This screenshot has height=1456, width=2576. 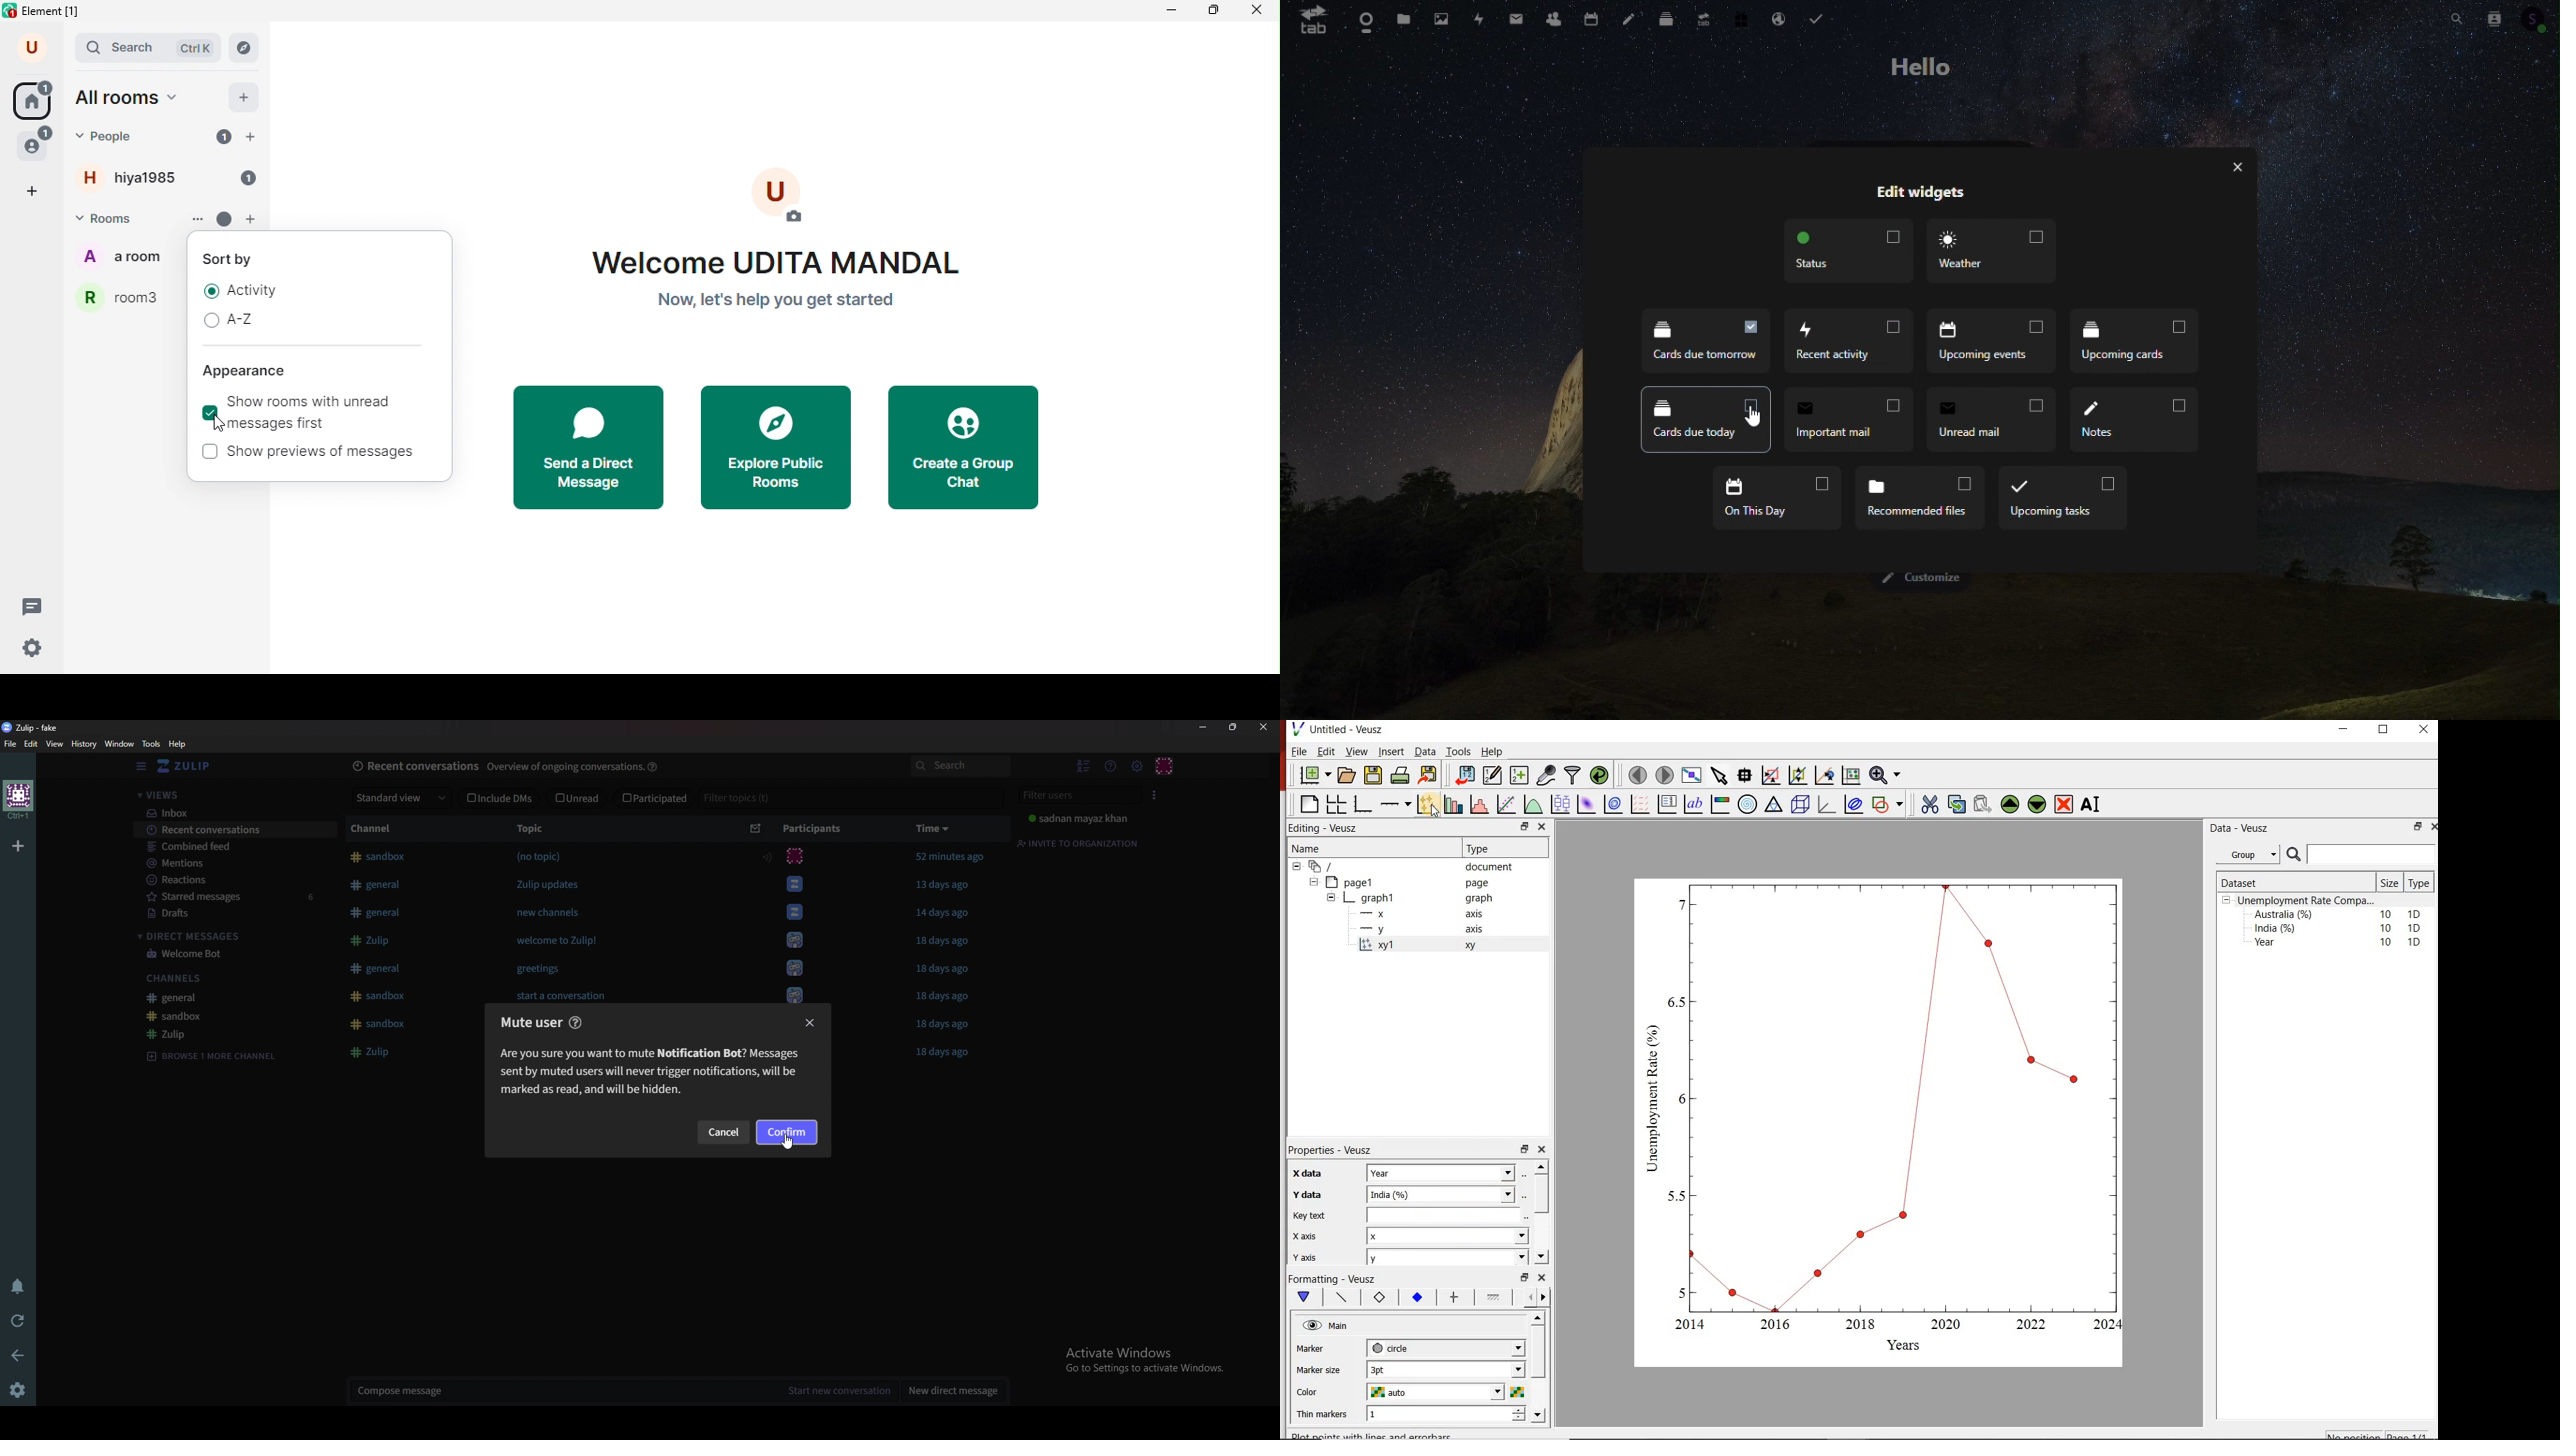 I want to click on auto, so click(x=1437, y=1392).